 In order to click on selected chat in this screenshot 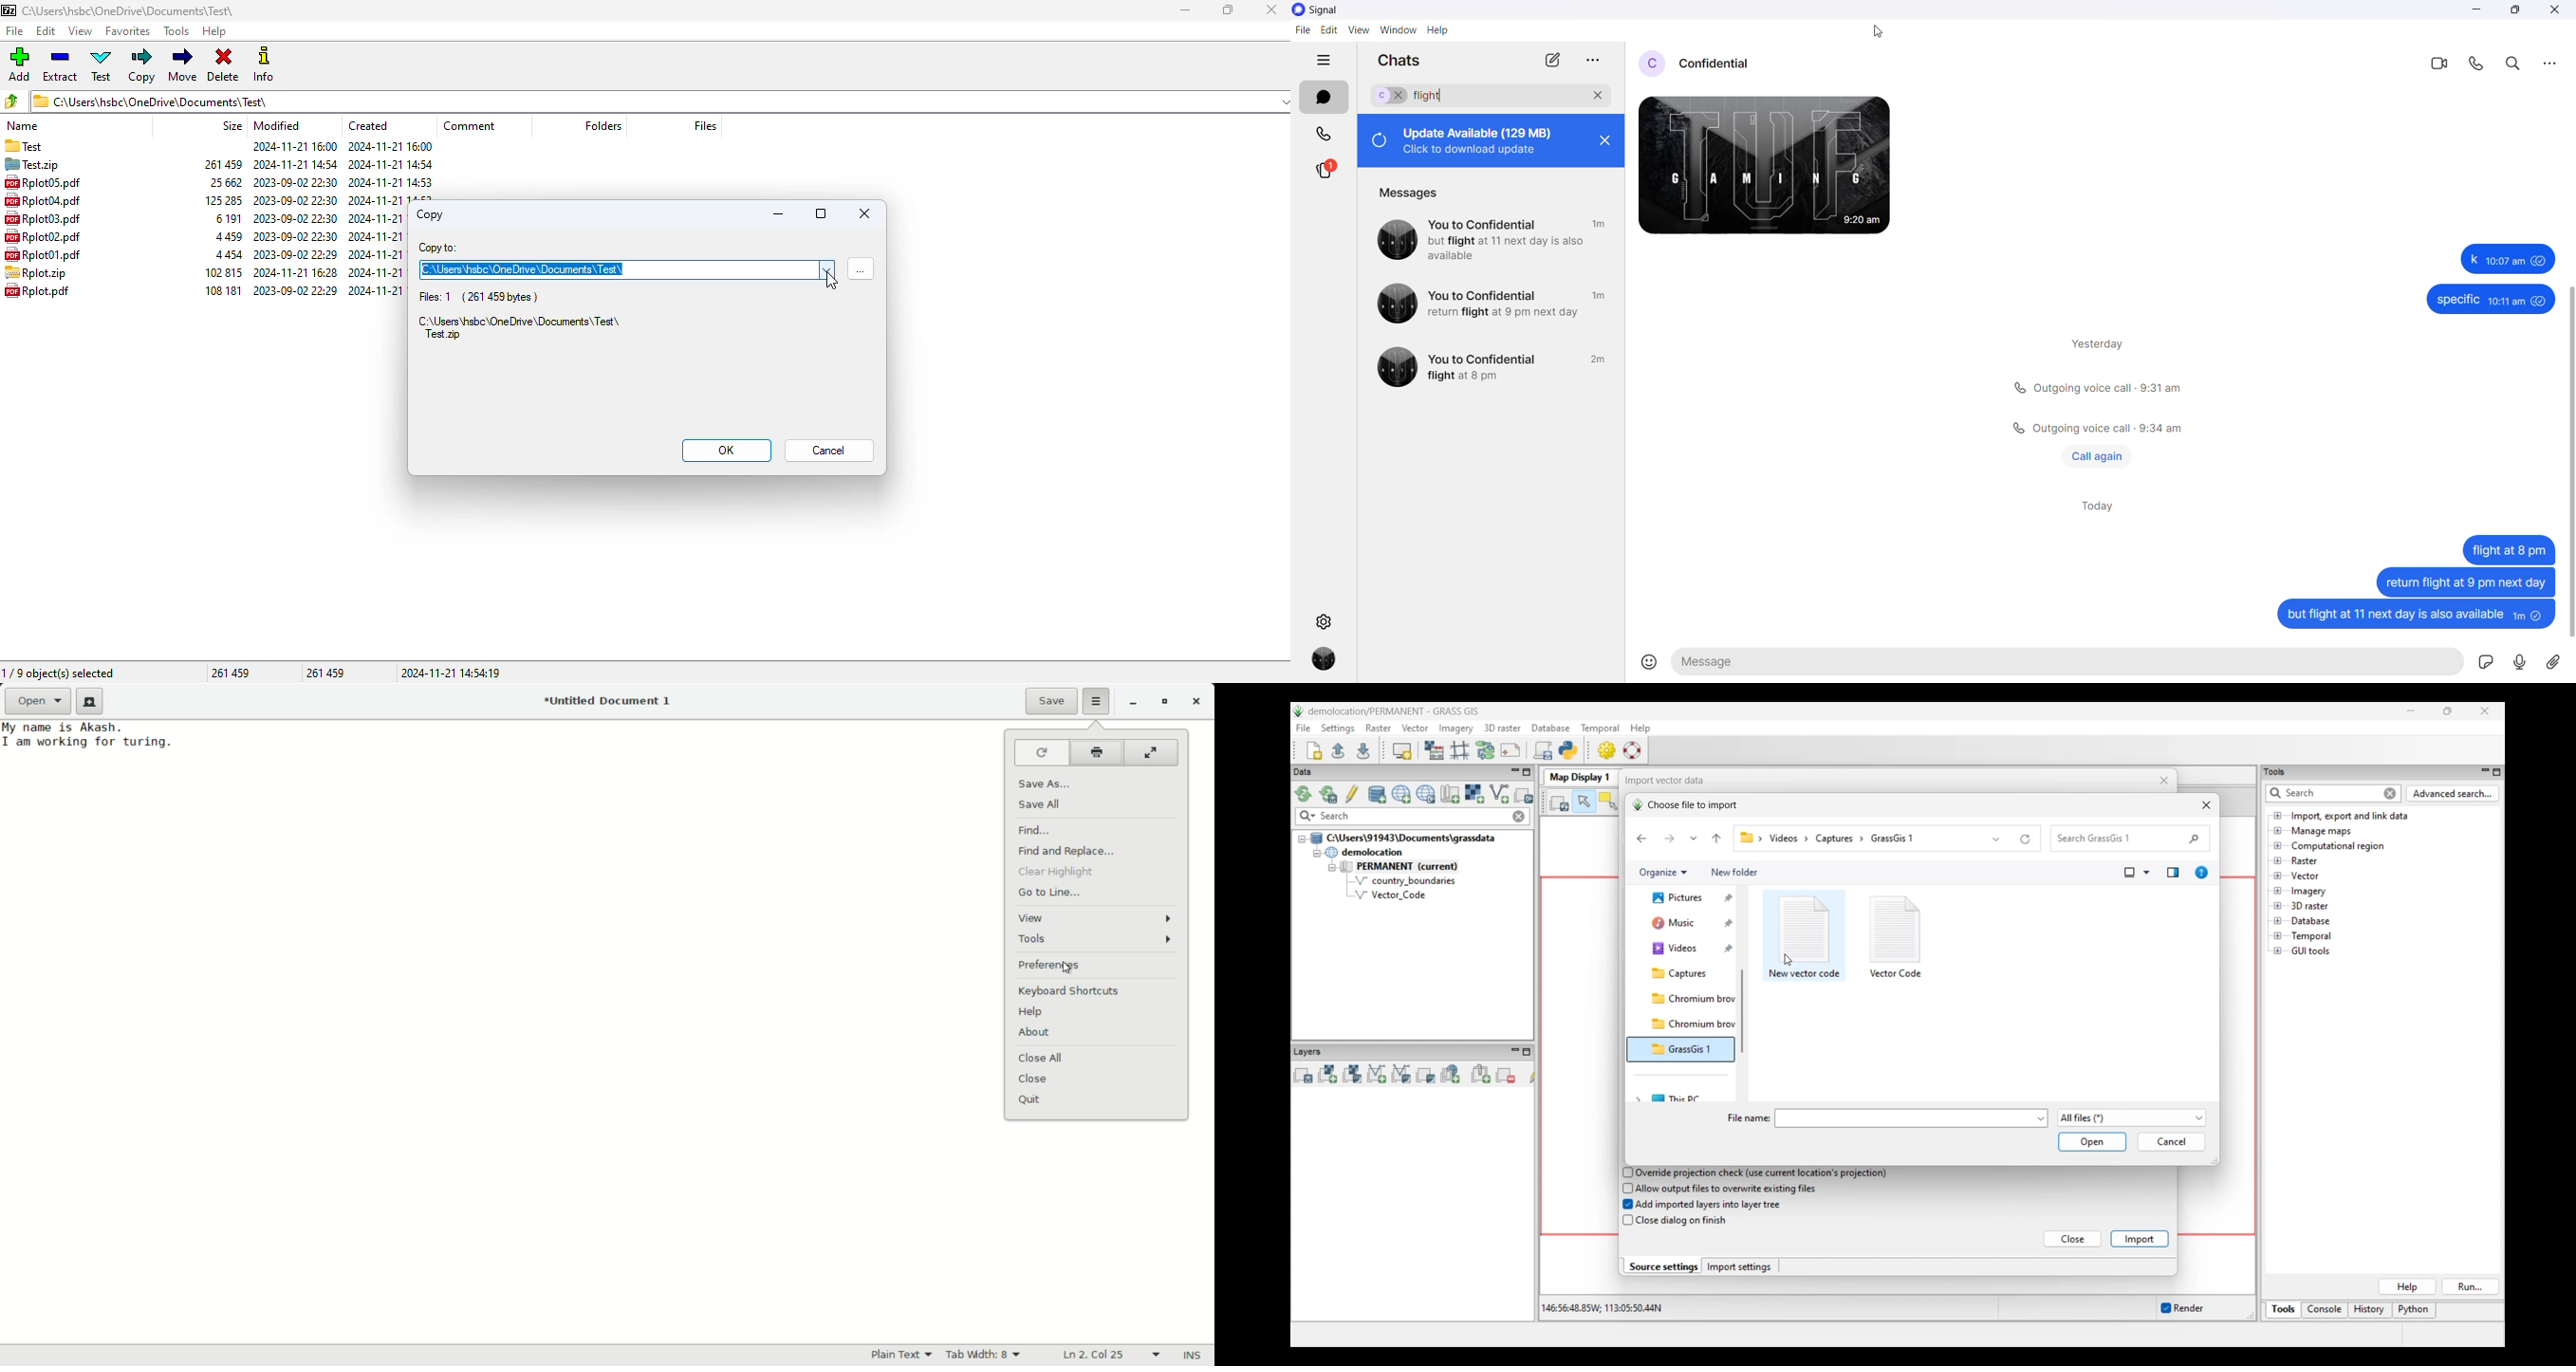, I will do `click(1387, 95)`.